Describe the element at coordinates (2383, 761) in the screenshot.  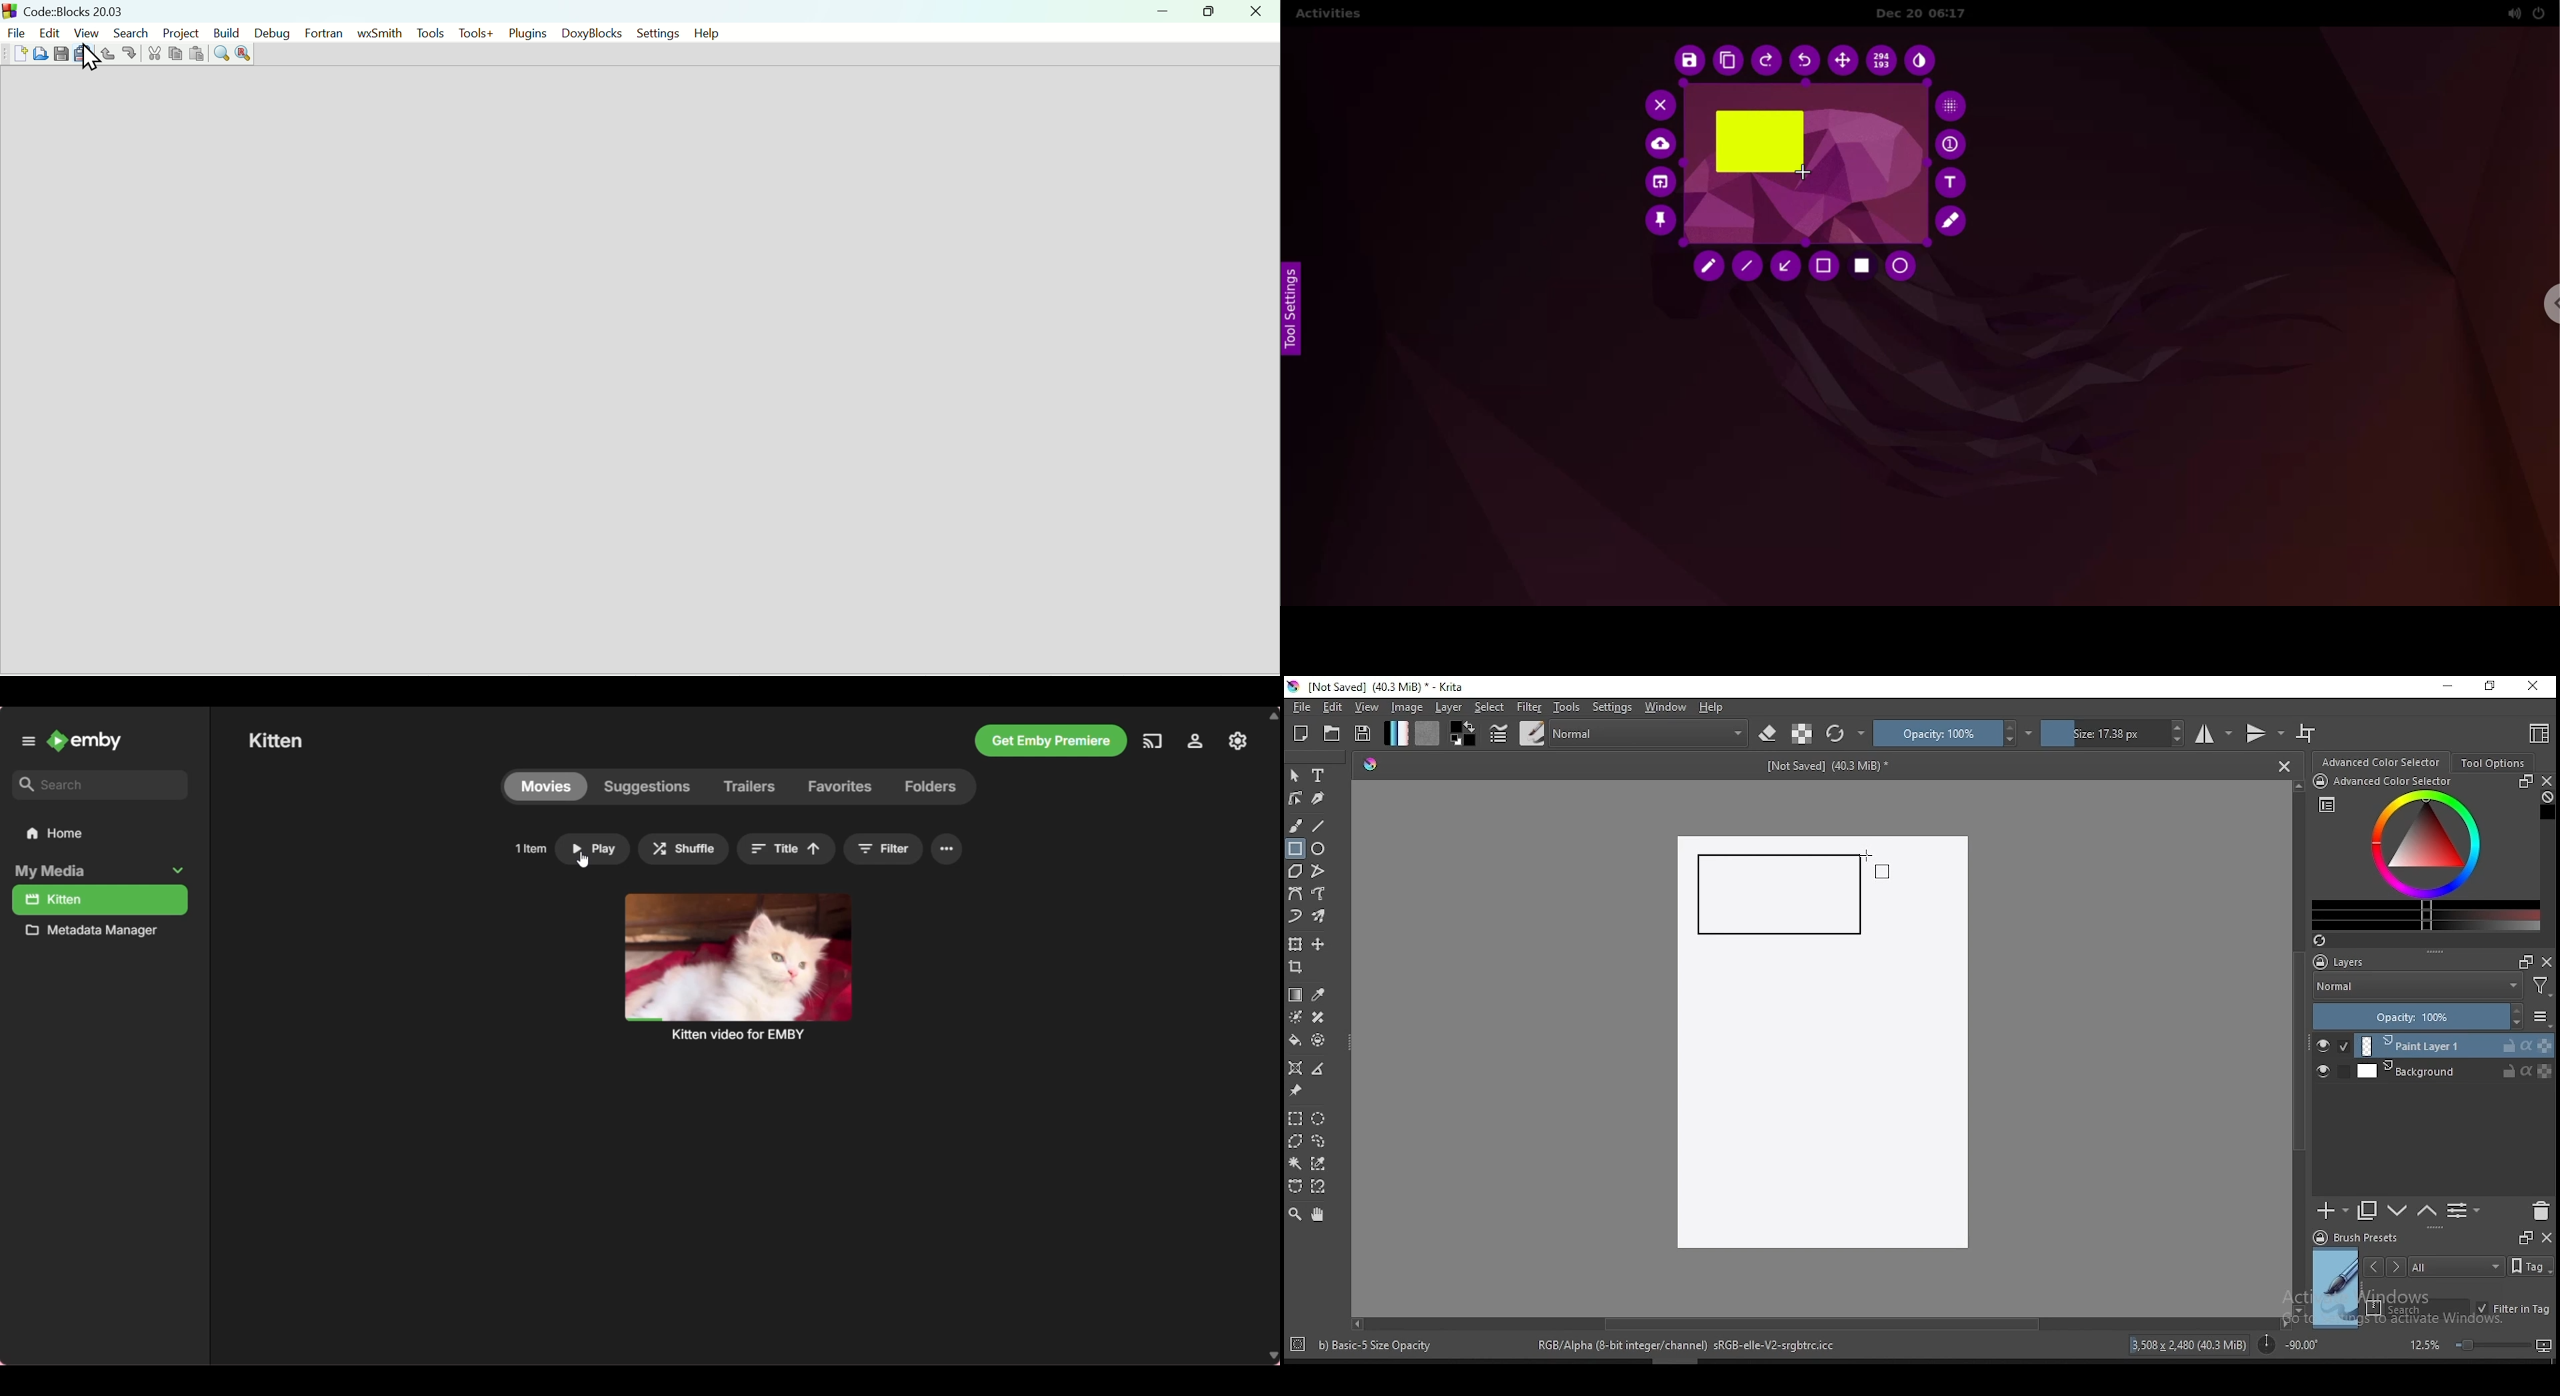
I see `advance color selector` at that location.